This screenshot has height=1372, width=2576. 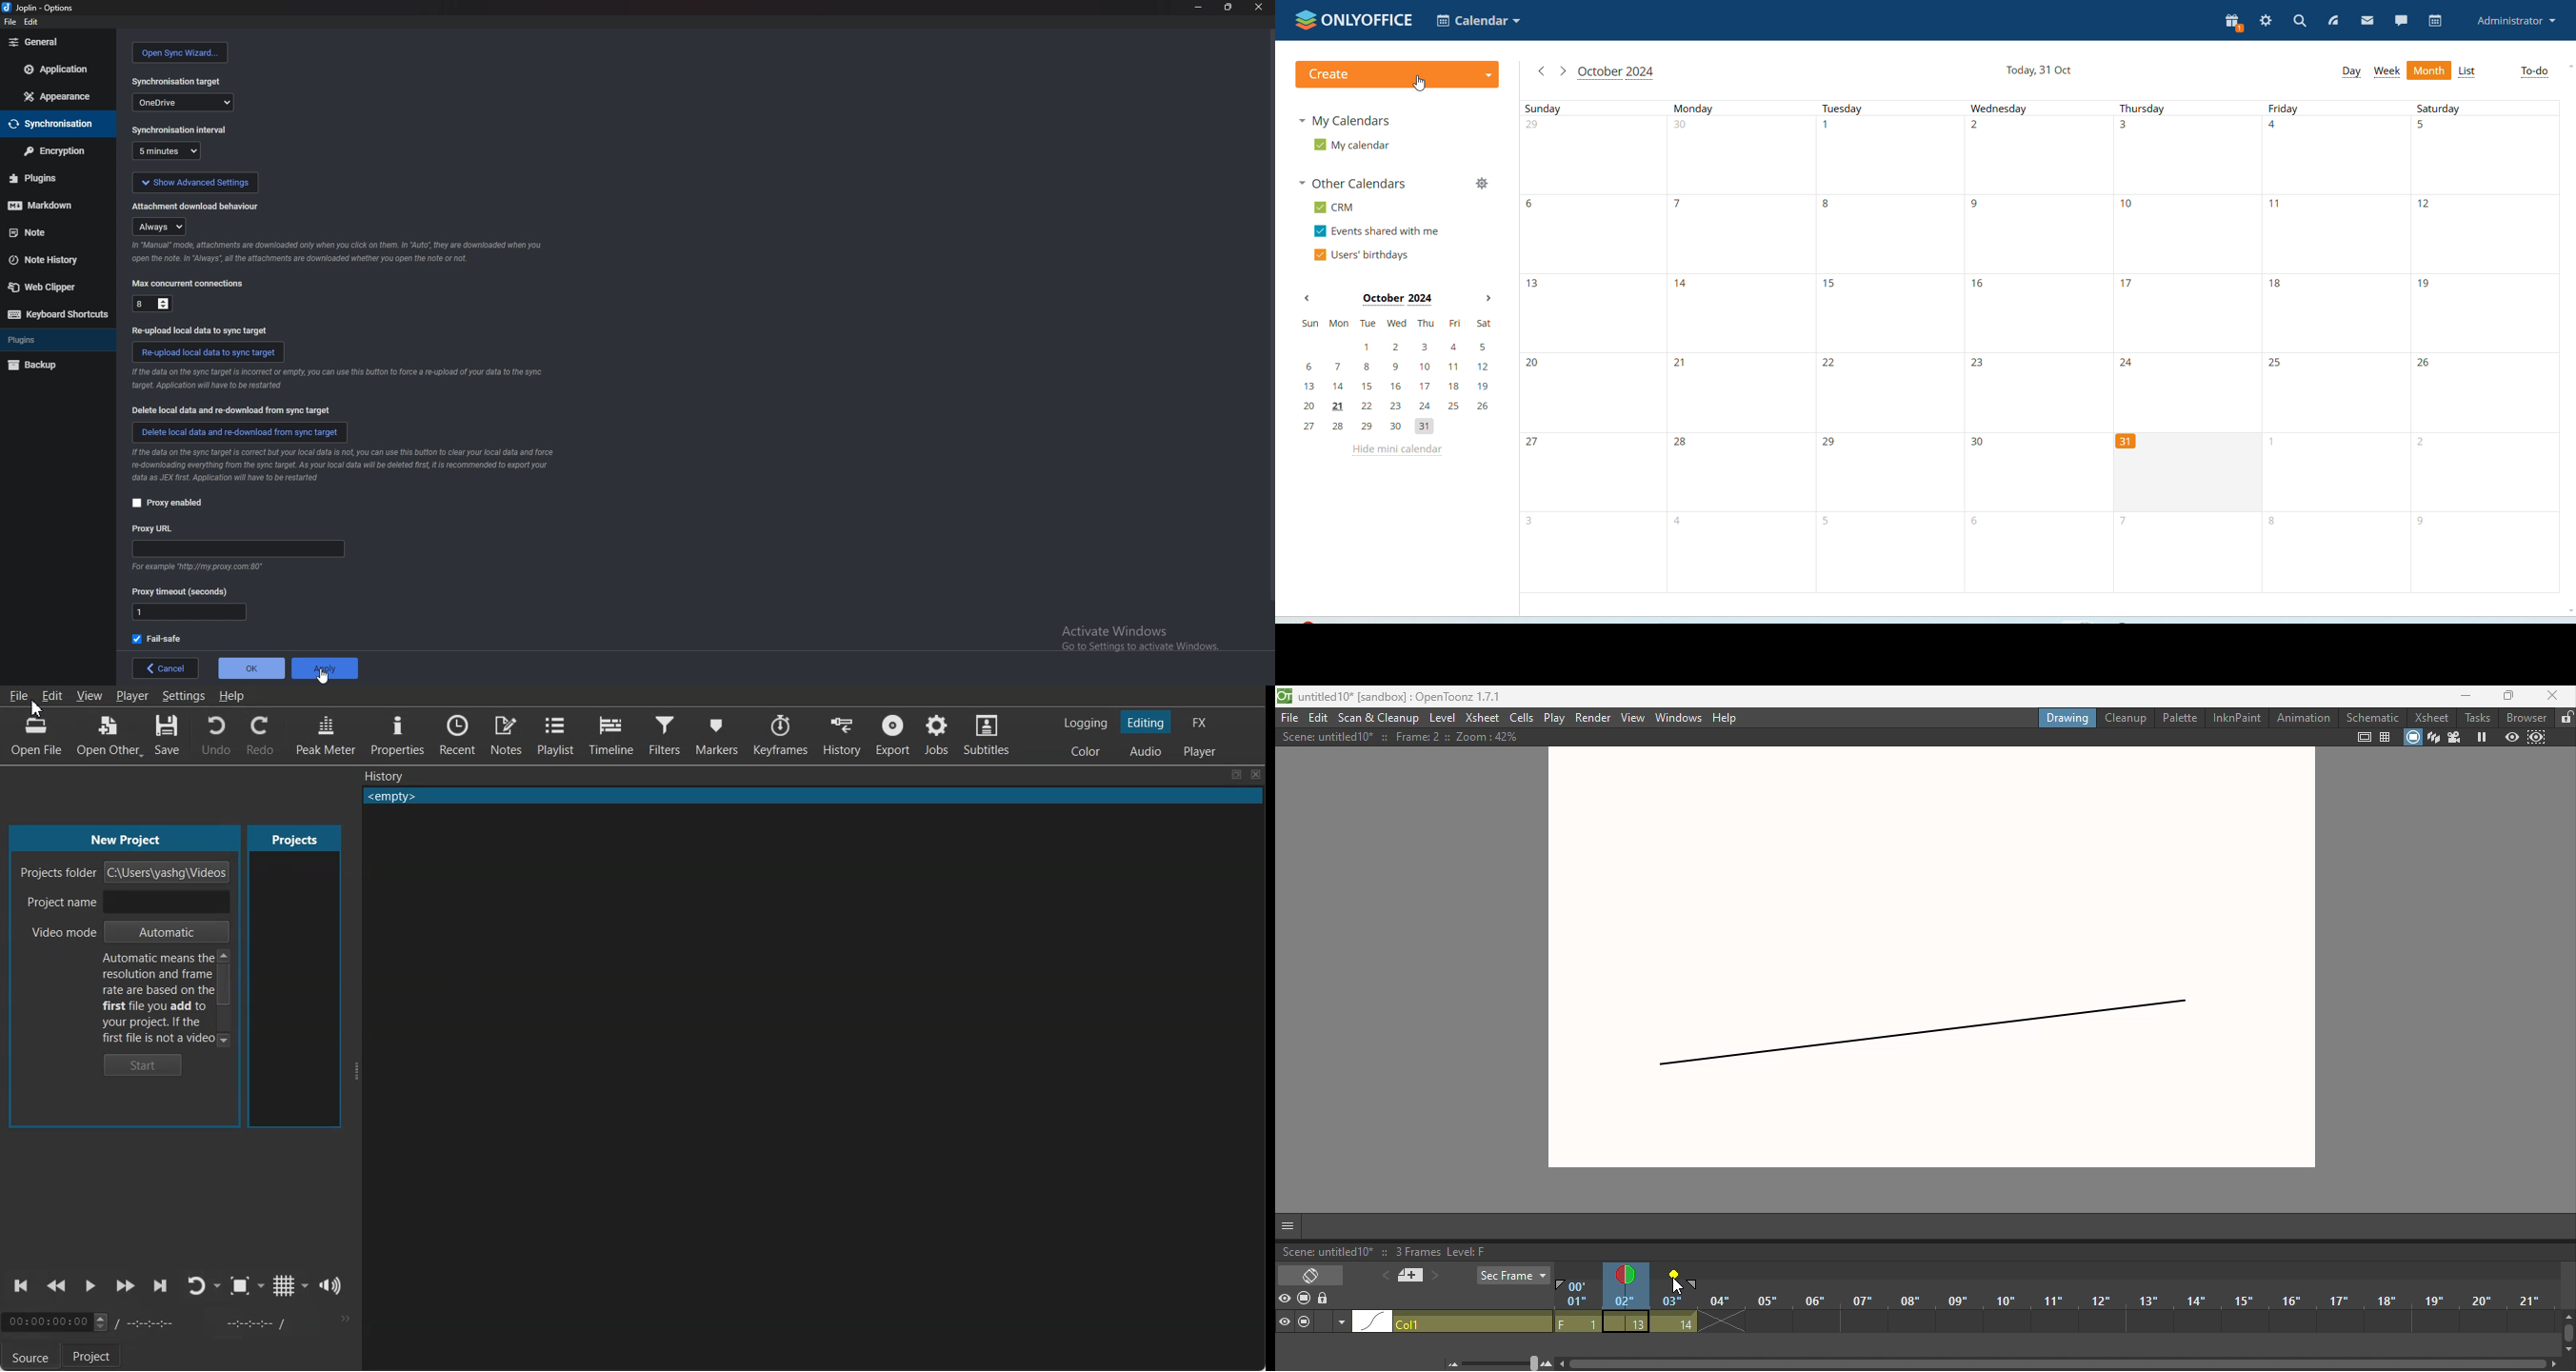 I want to click on synchronisation, so click(x=54, y=124).